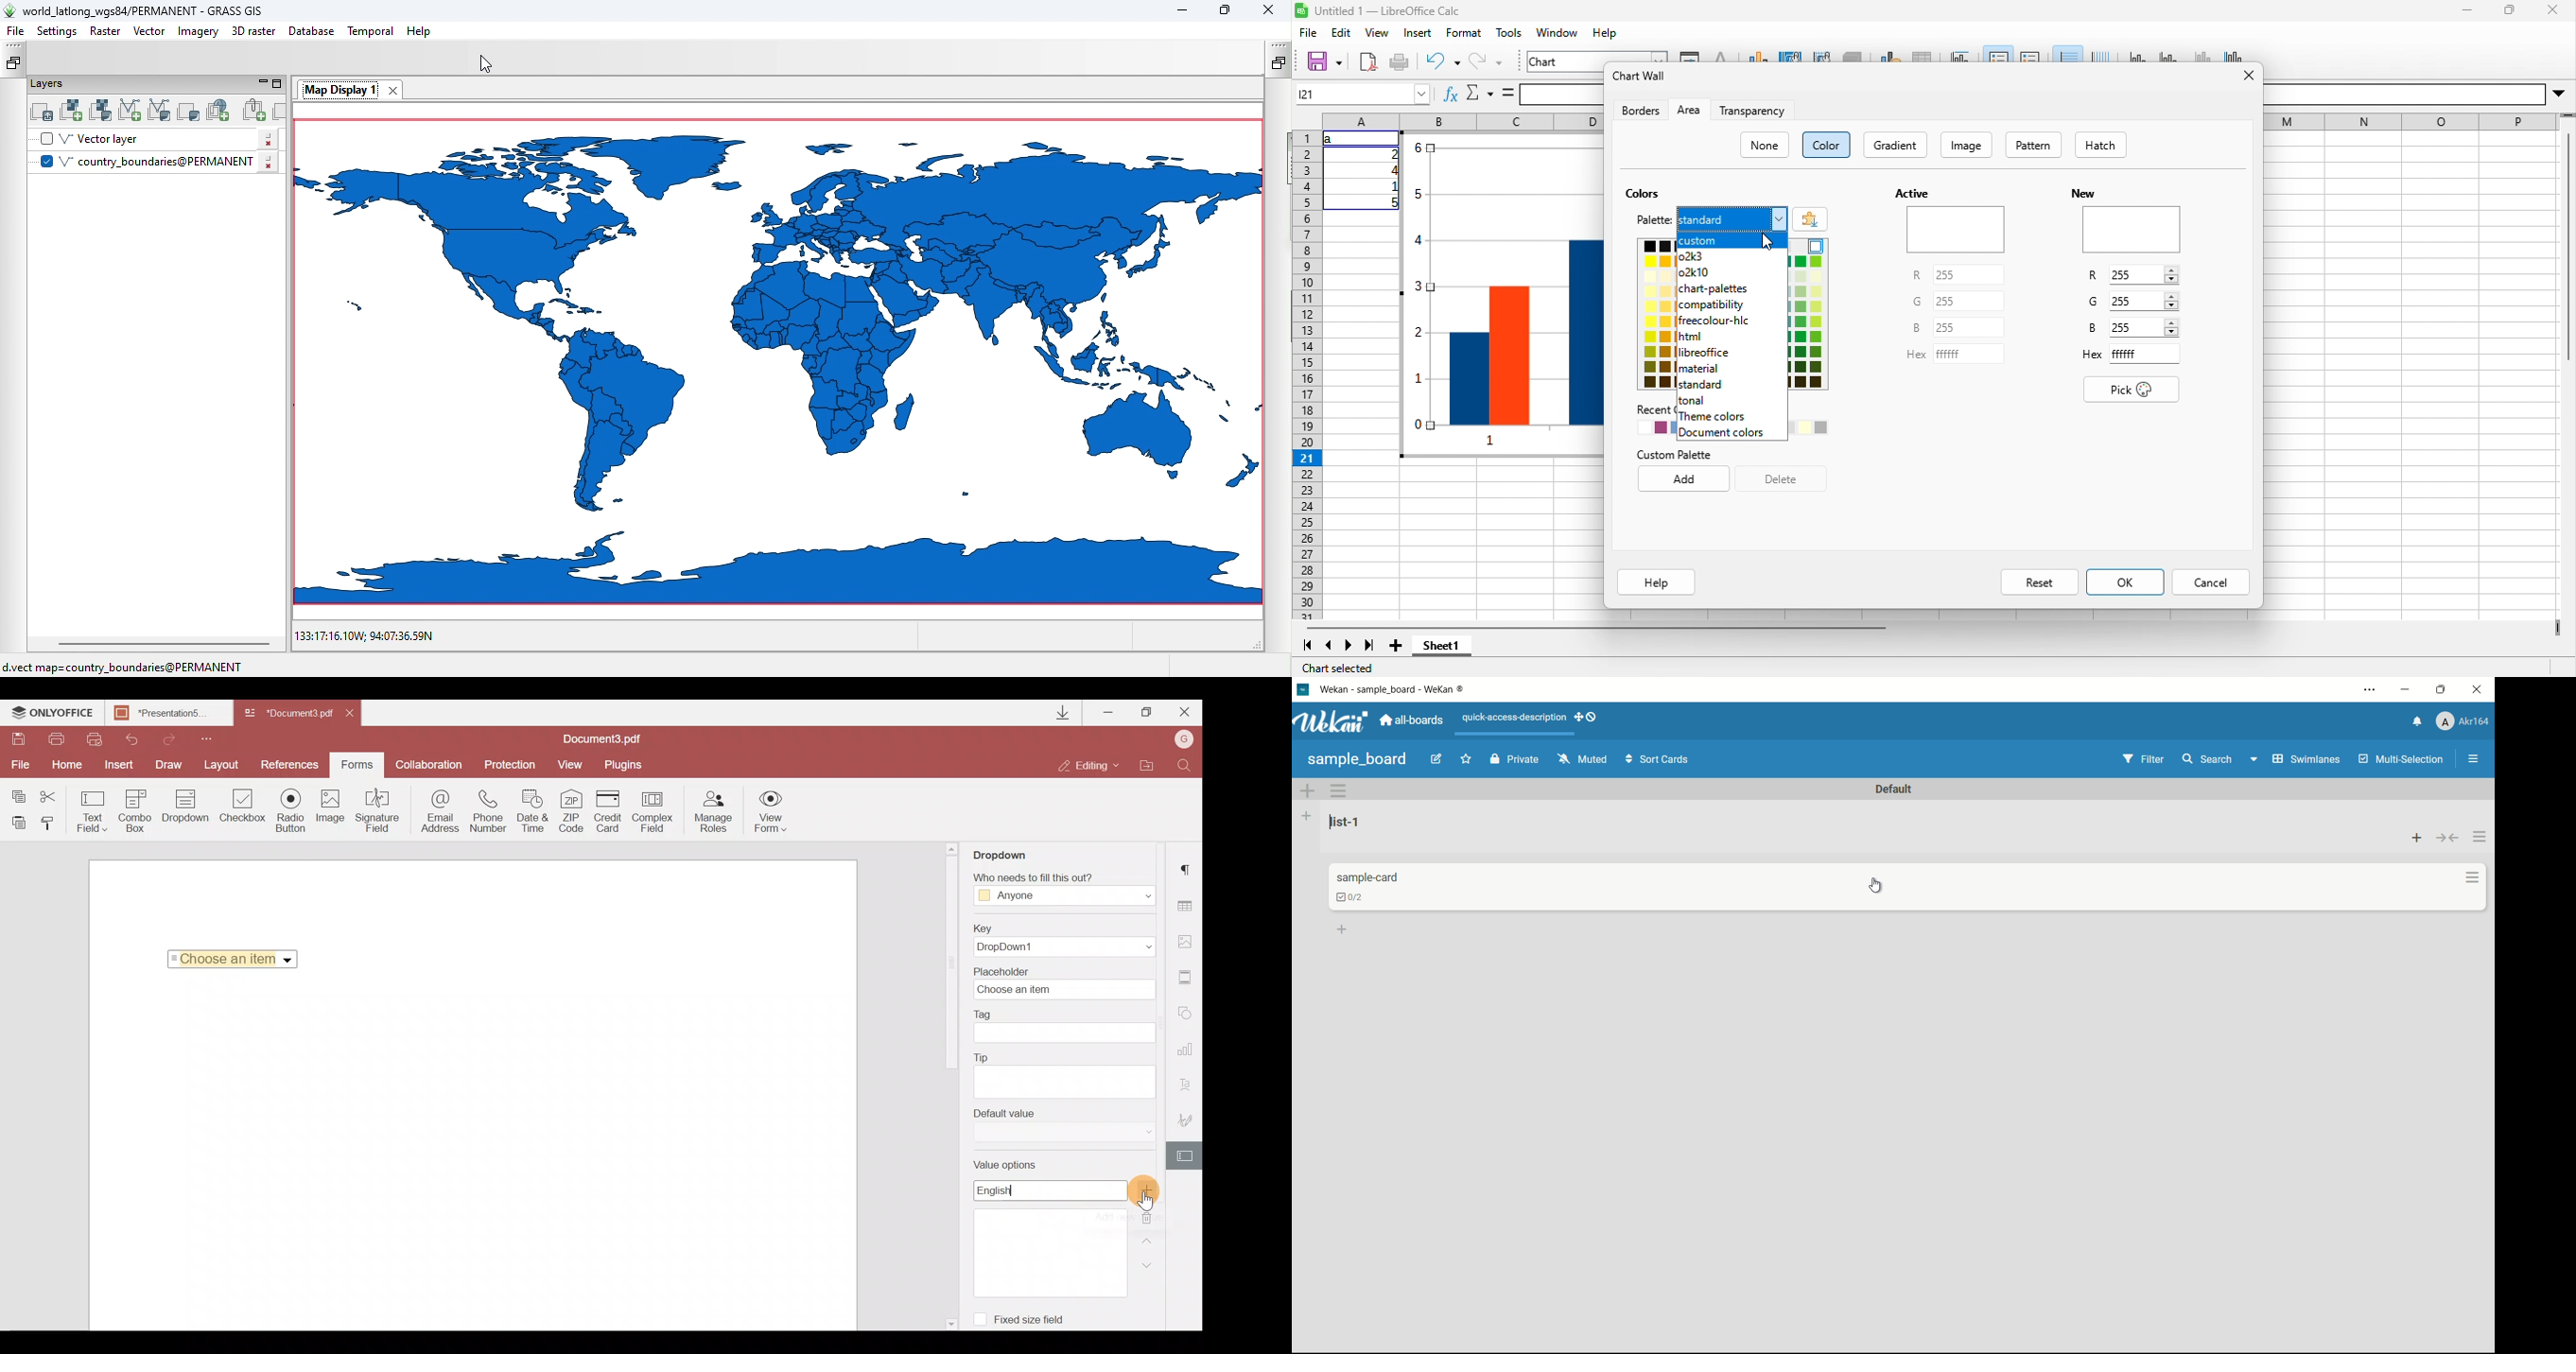  What do you see at coordinates (1110, 710) in the screenshot?
I see `Minimize` at bounding box center [1110, 710].